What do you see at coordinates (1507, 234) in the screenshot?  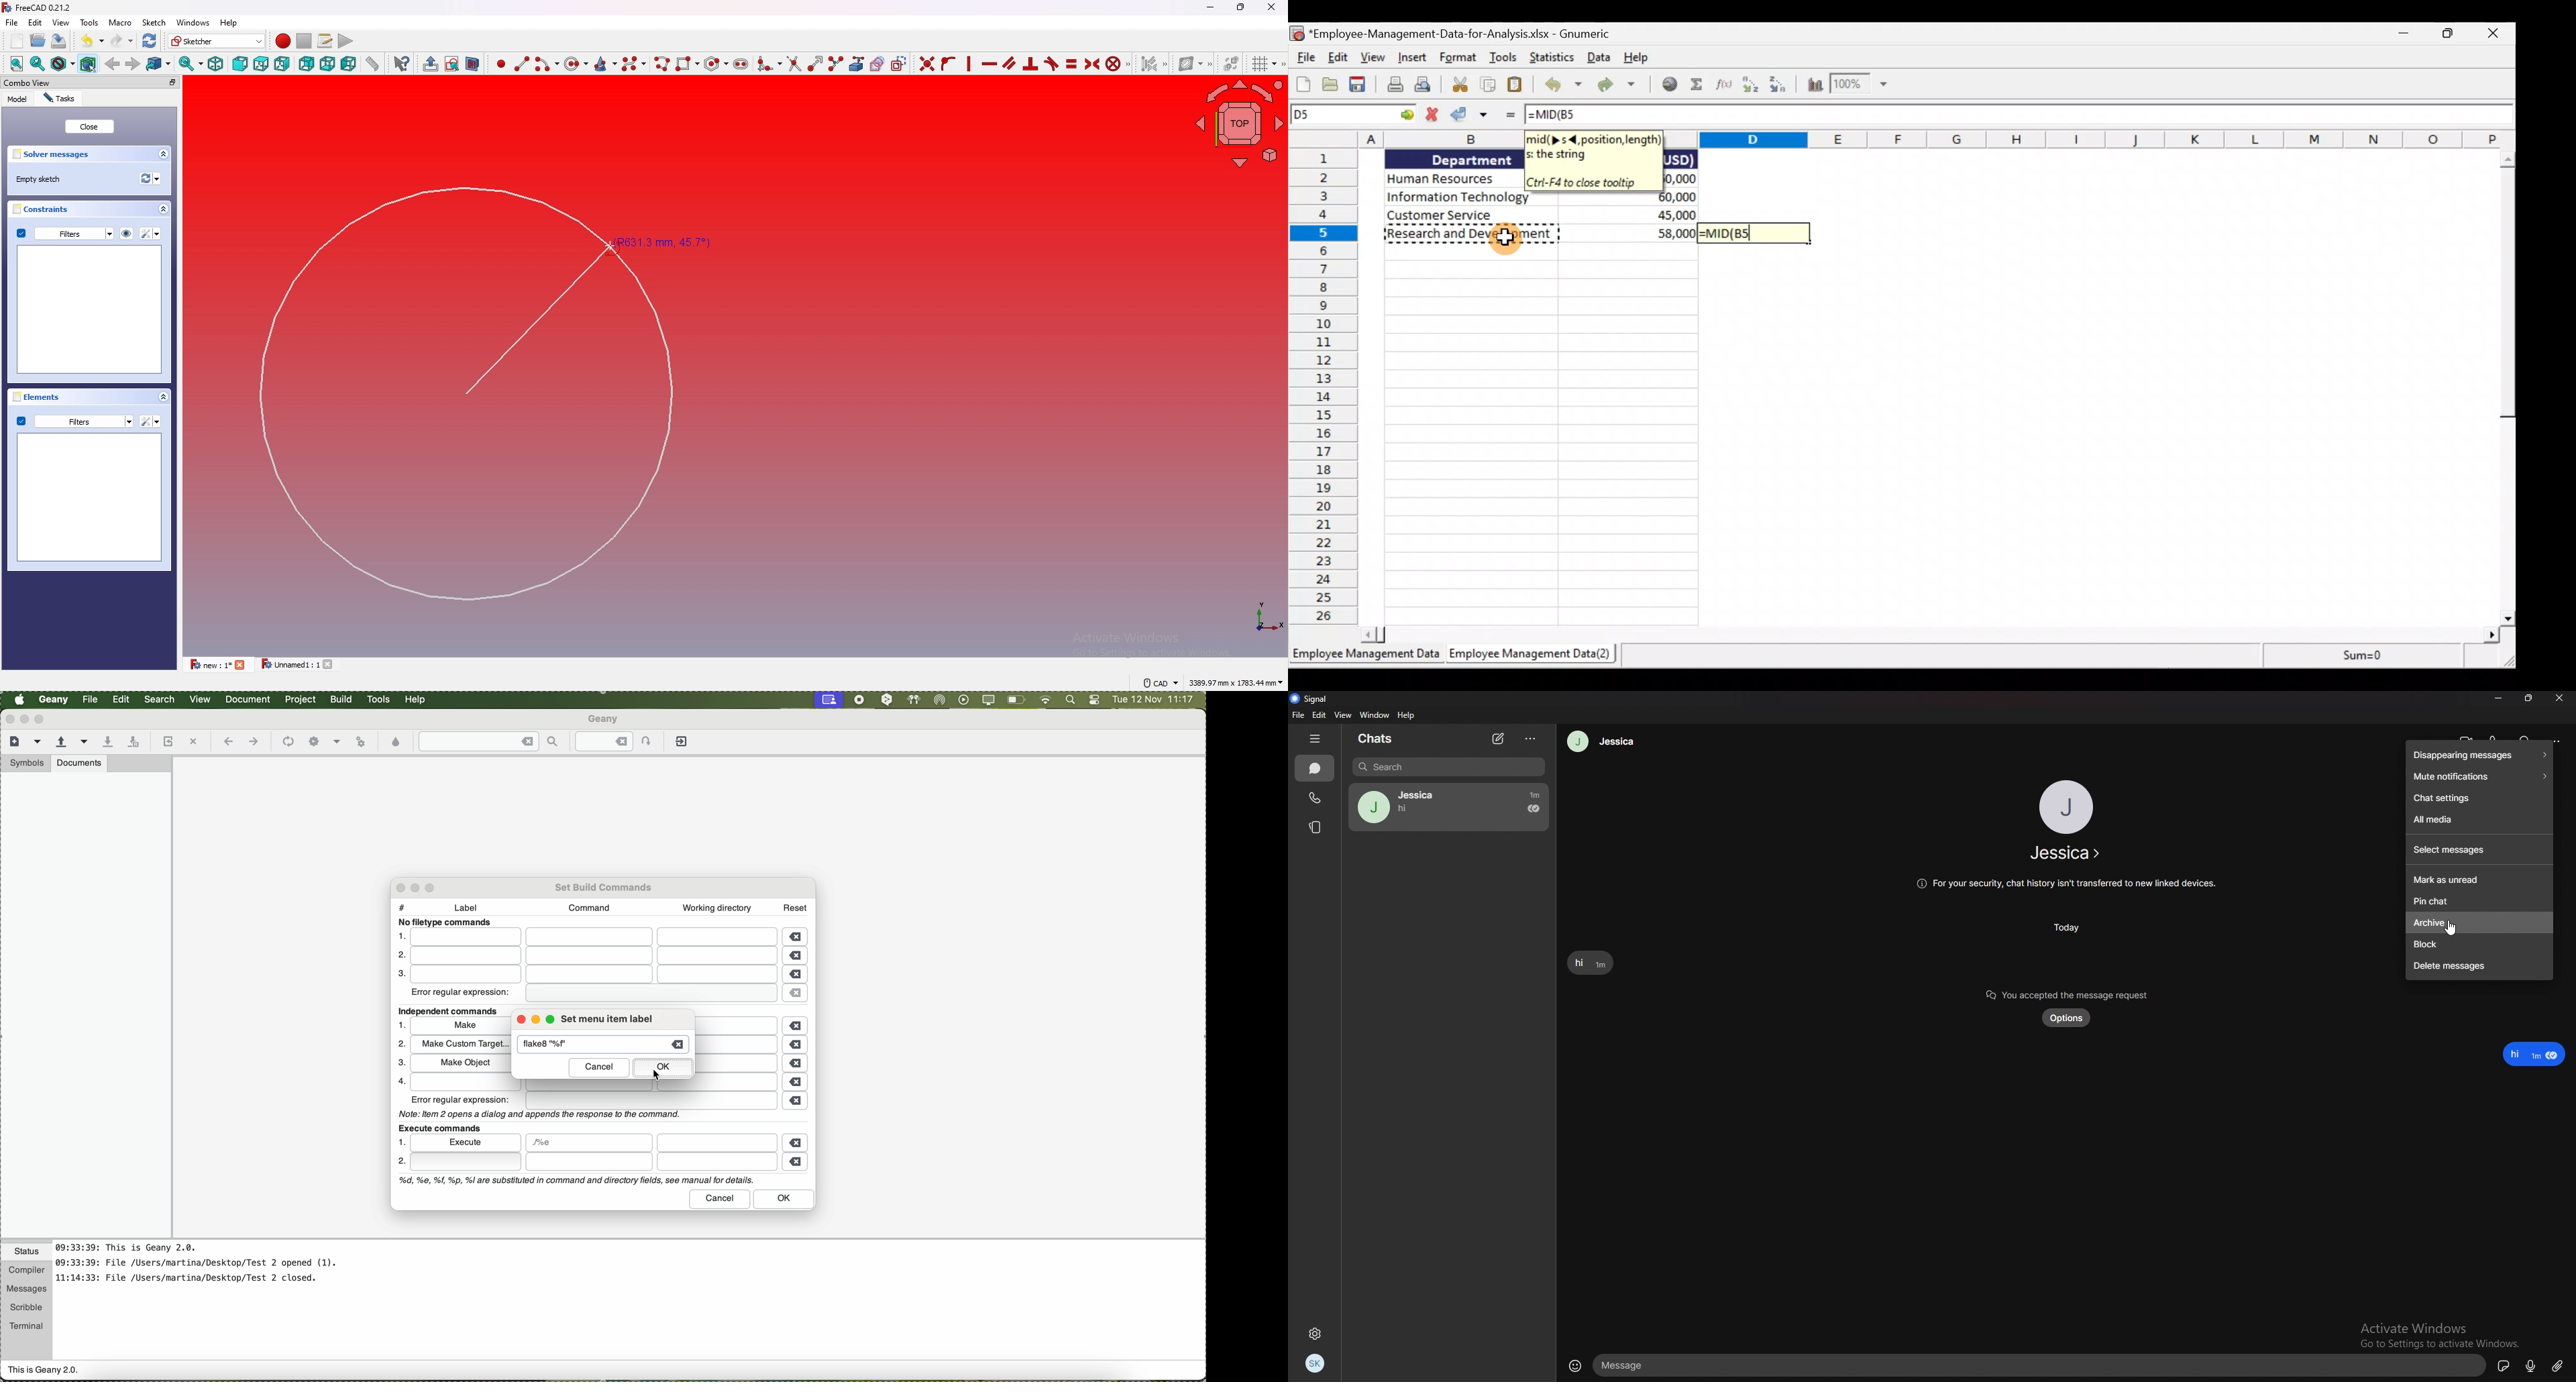 I see `cursor` at bounding box center [1507, 234].